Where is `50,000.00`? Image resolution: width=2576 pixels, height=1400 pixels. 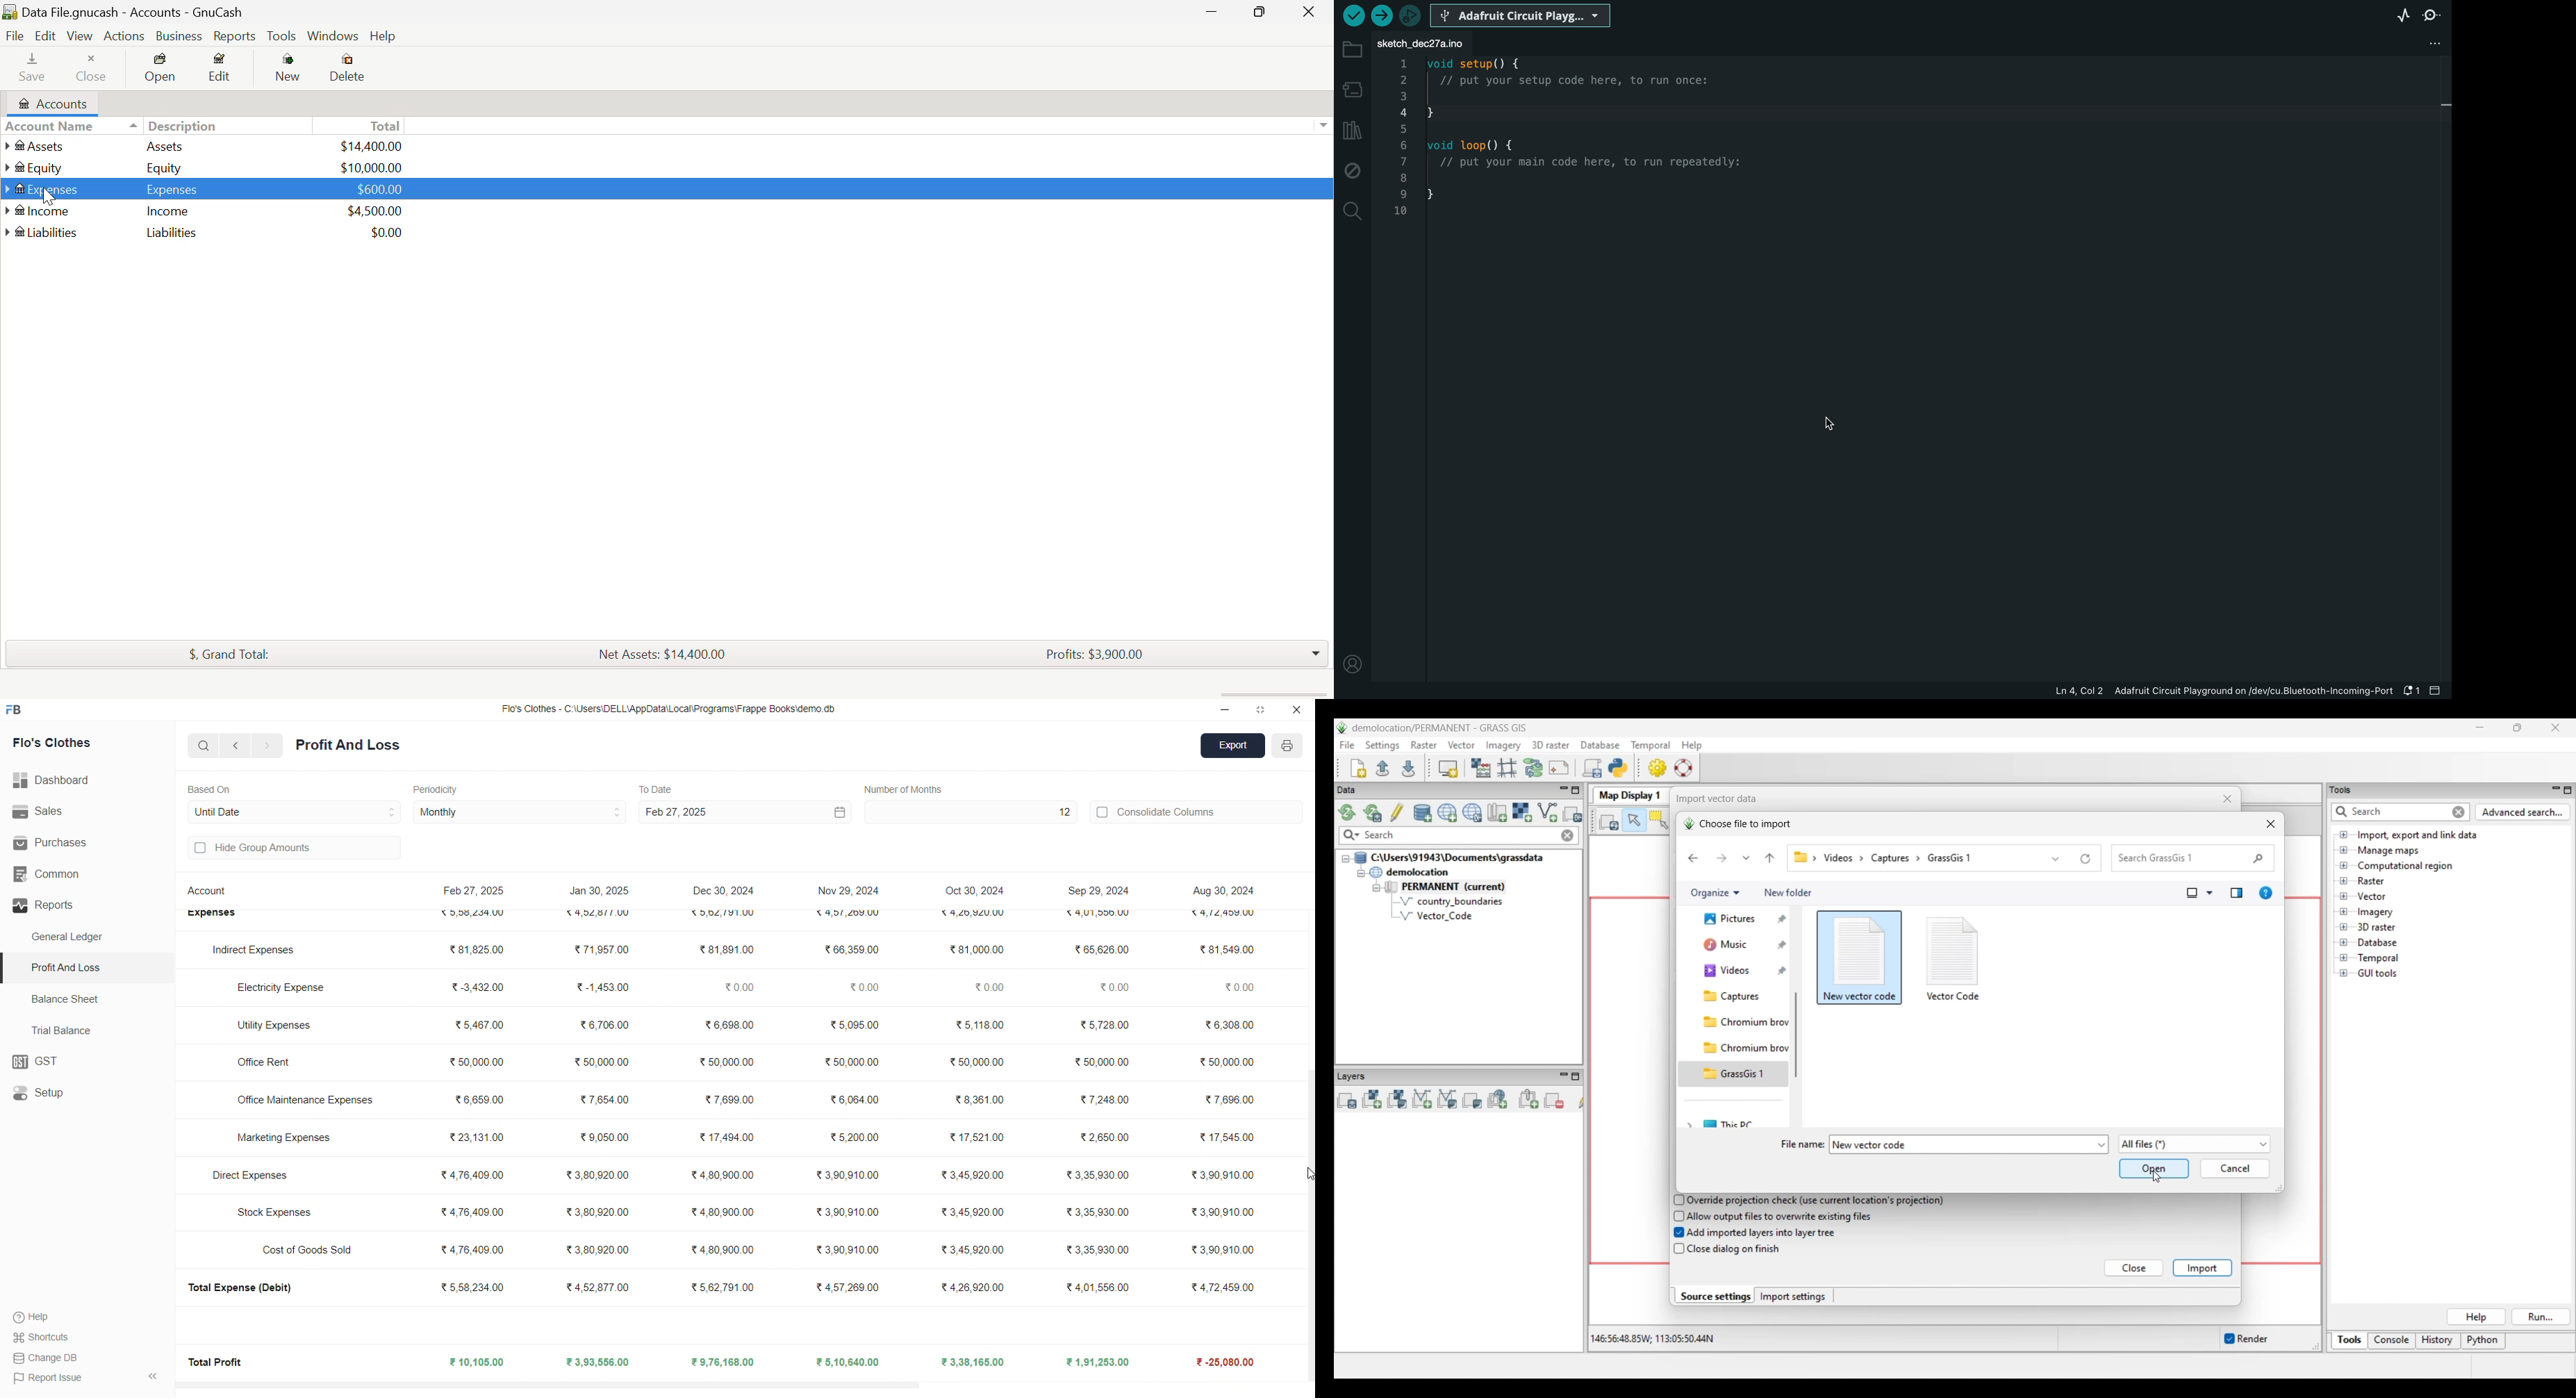
50,000.00 is located at coordinates (1229, 1062).